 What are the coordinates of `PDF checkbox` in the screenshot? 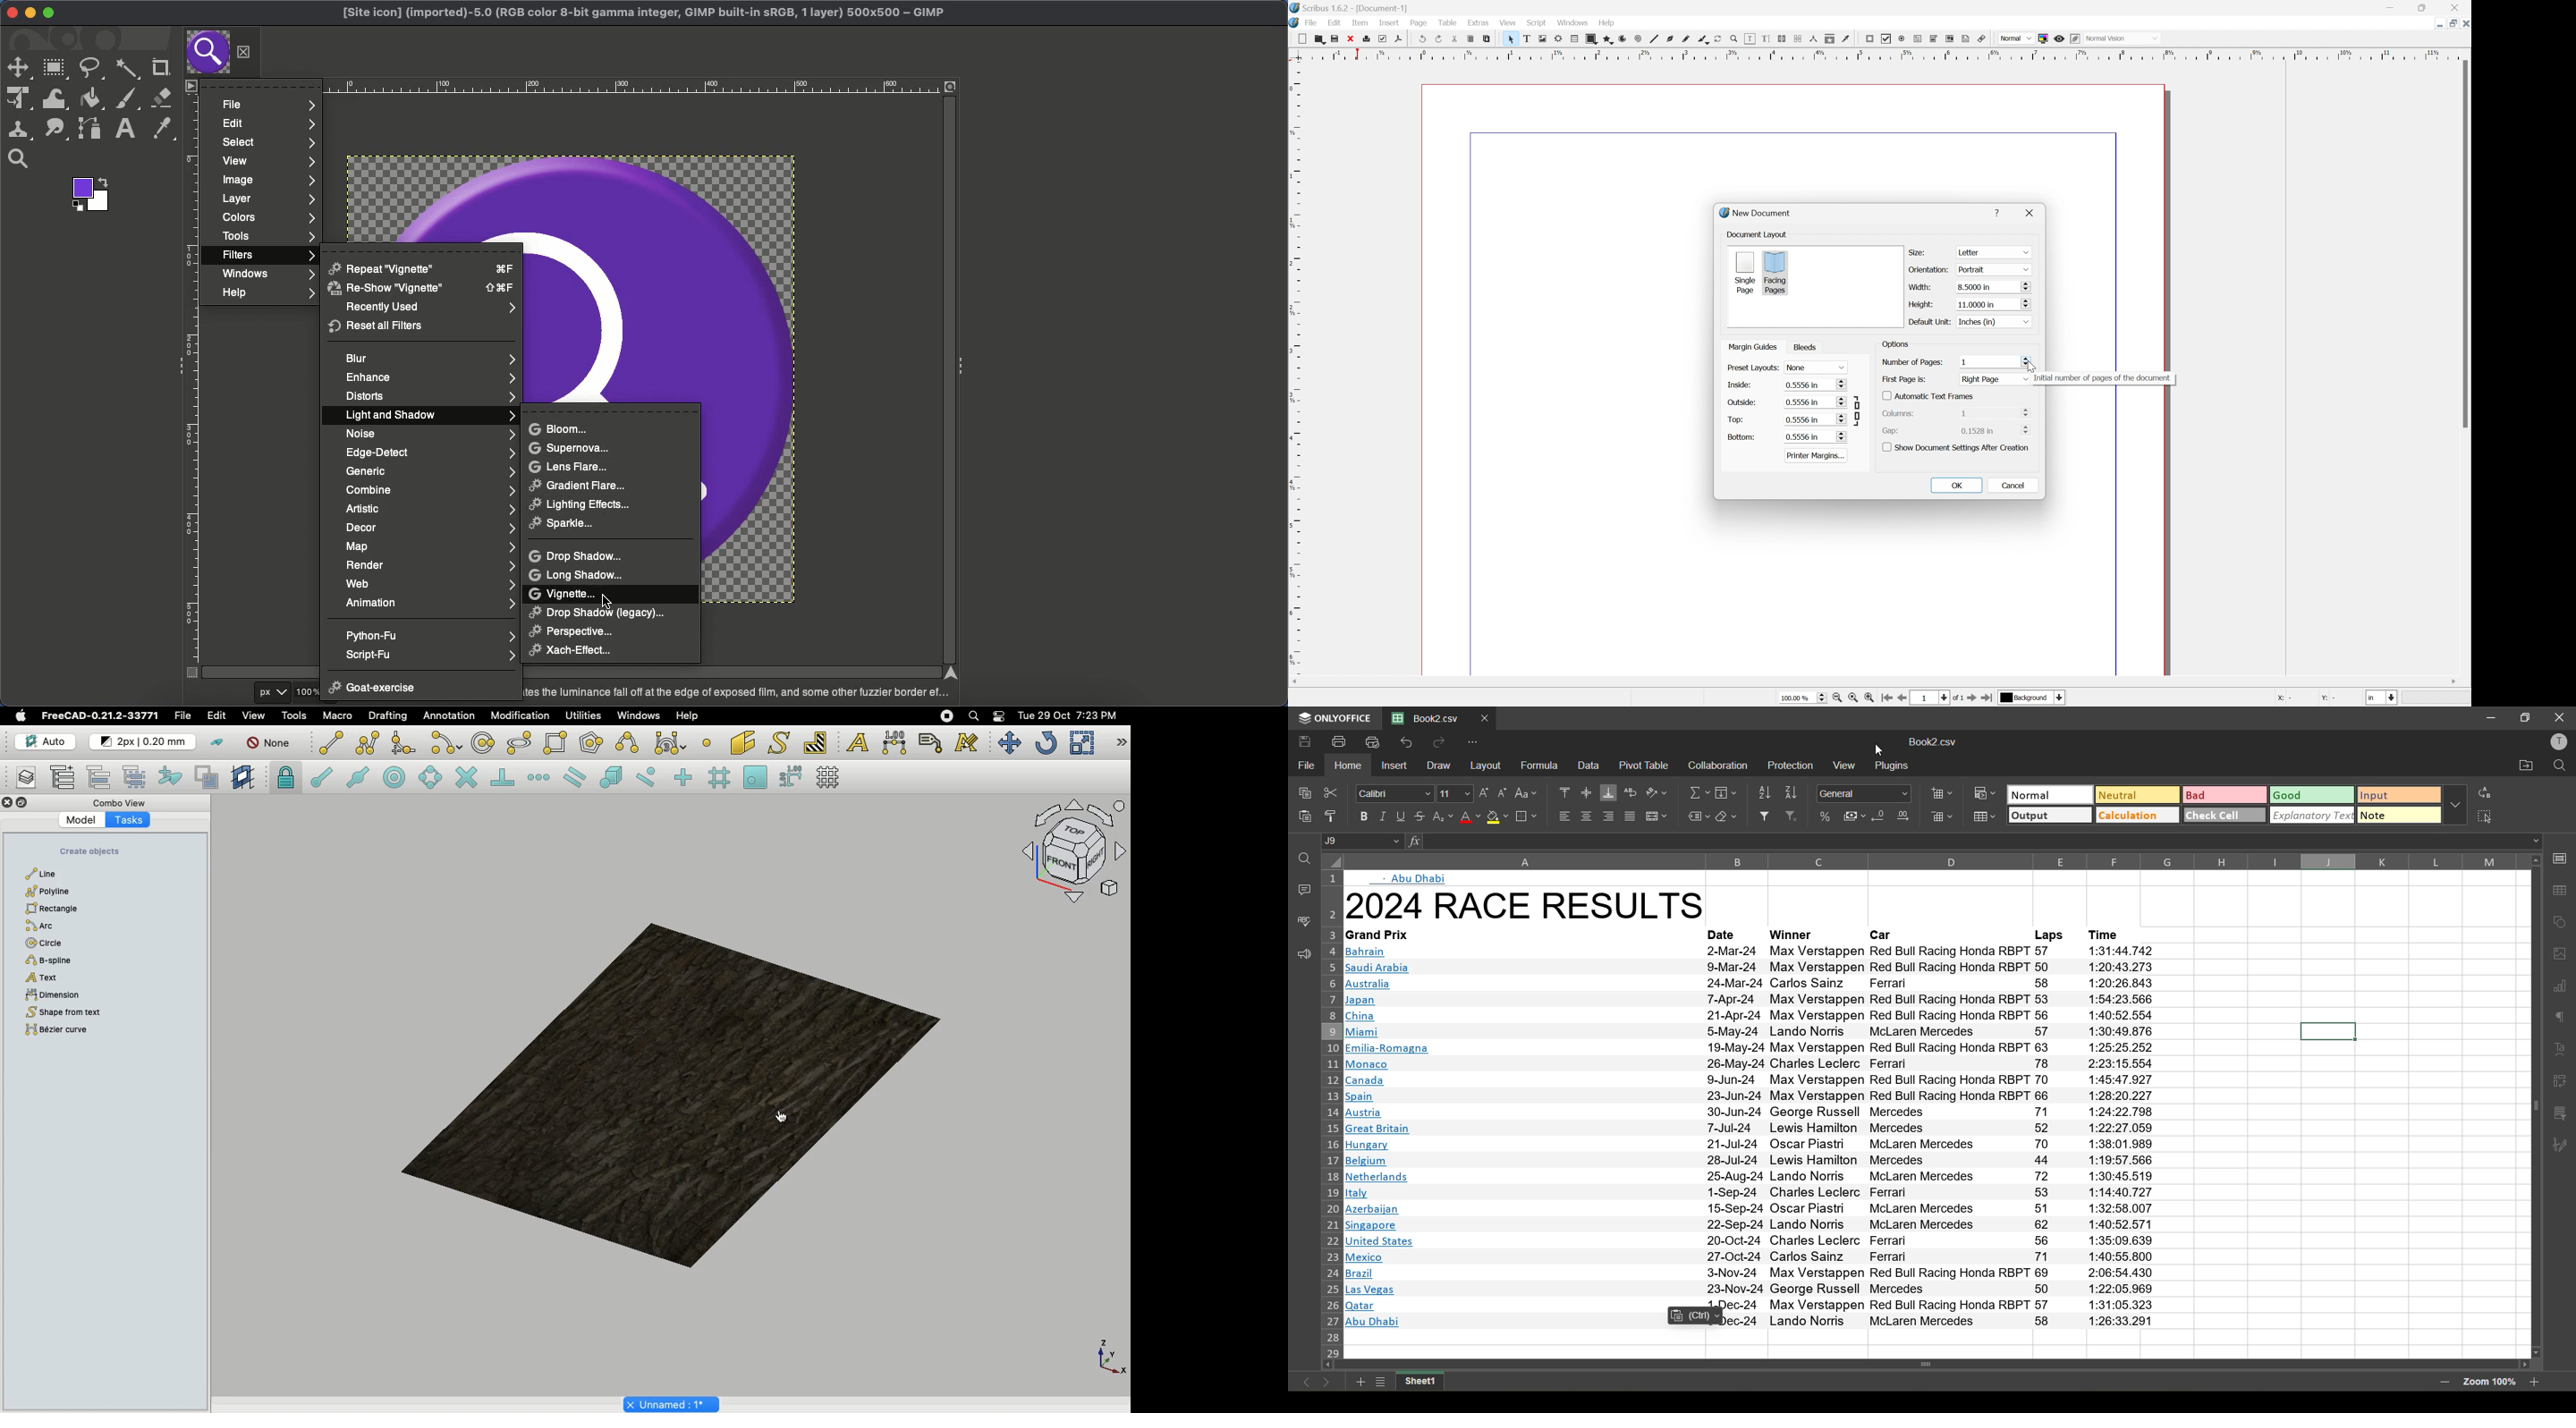 It's located at (1885, 38).